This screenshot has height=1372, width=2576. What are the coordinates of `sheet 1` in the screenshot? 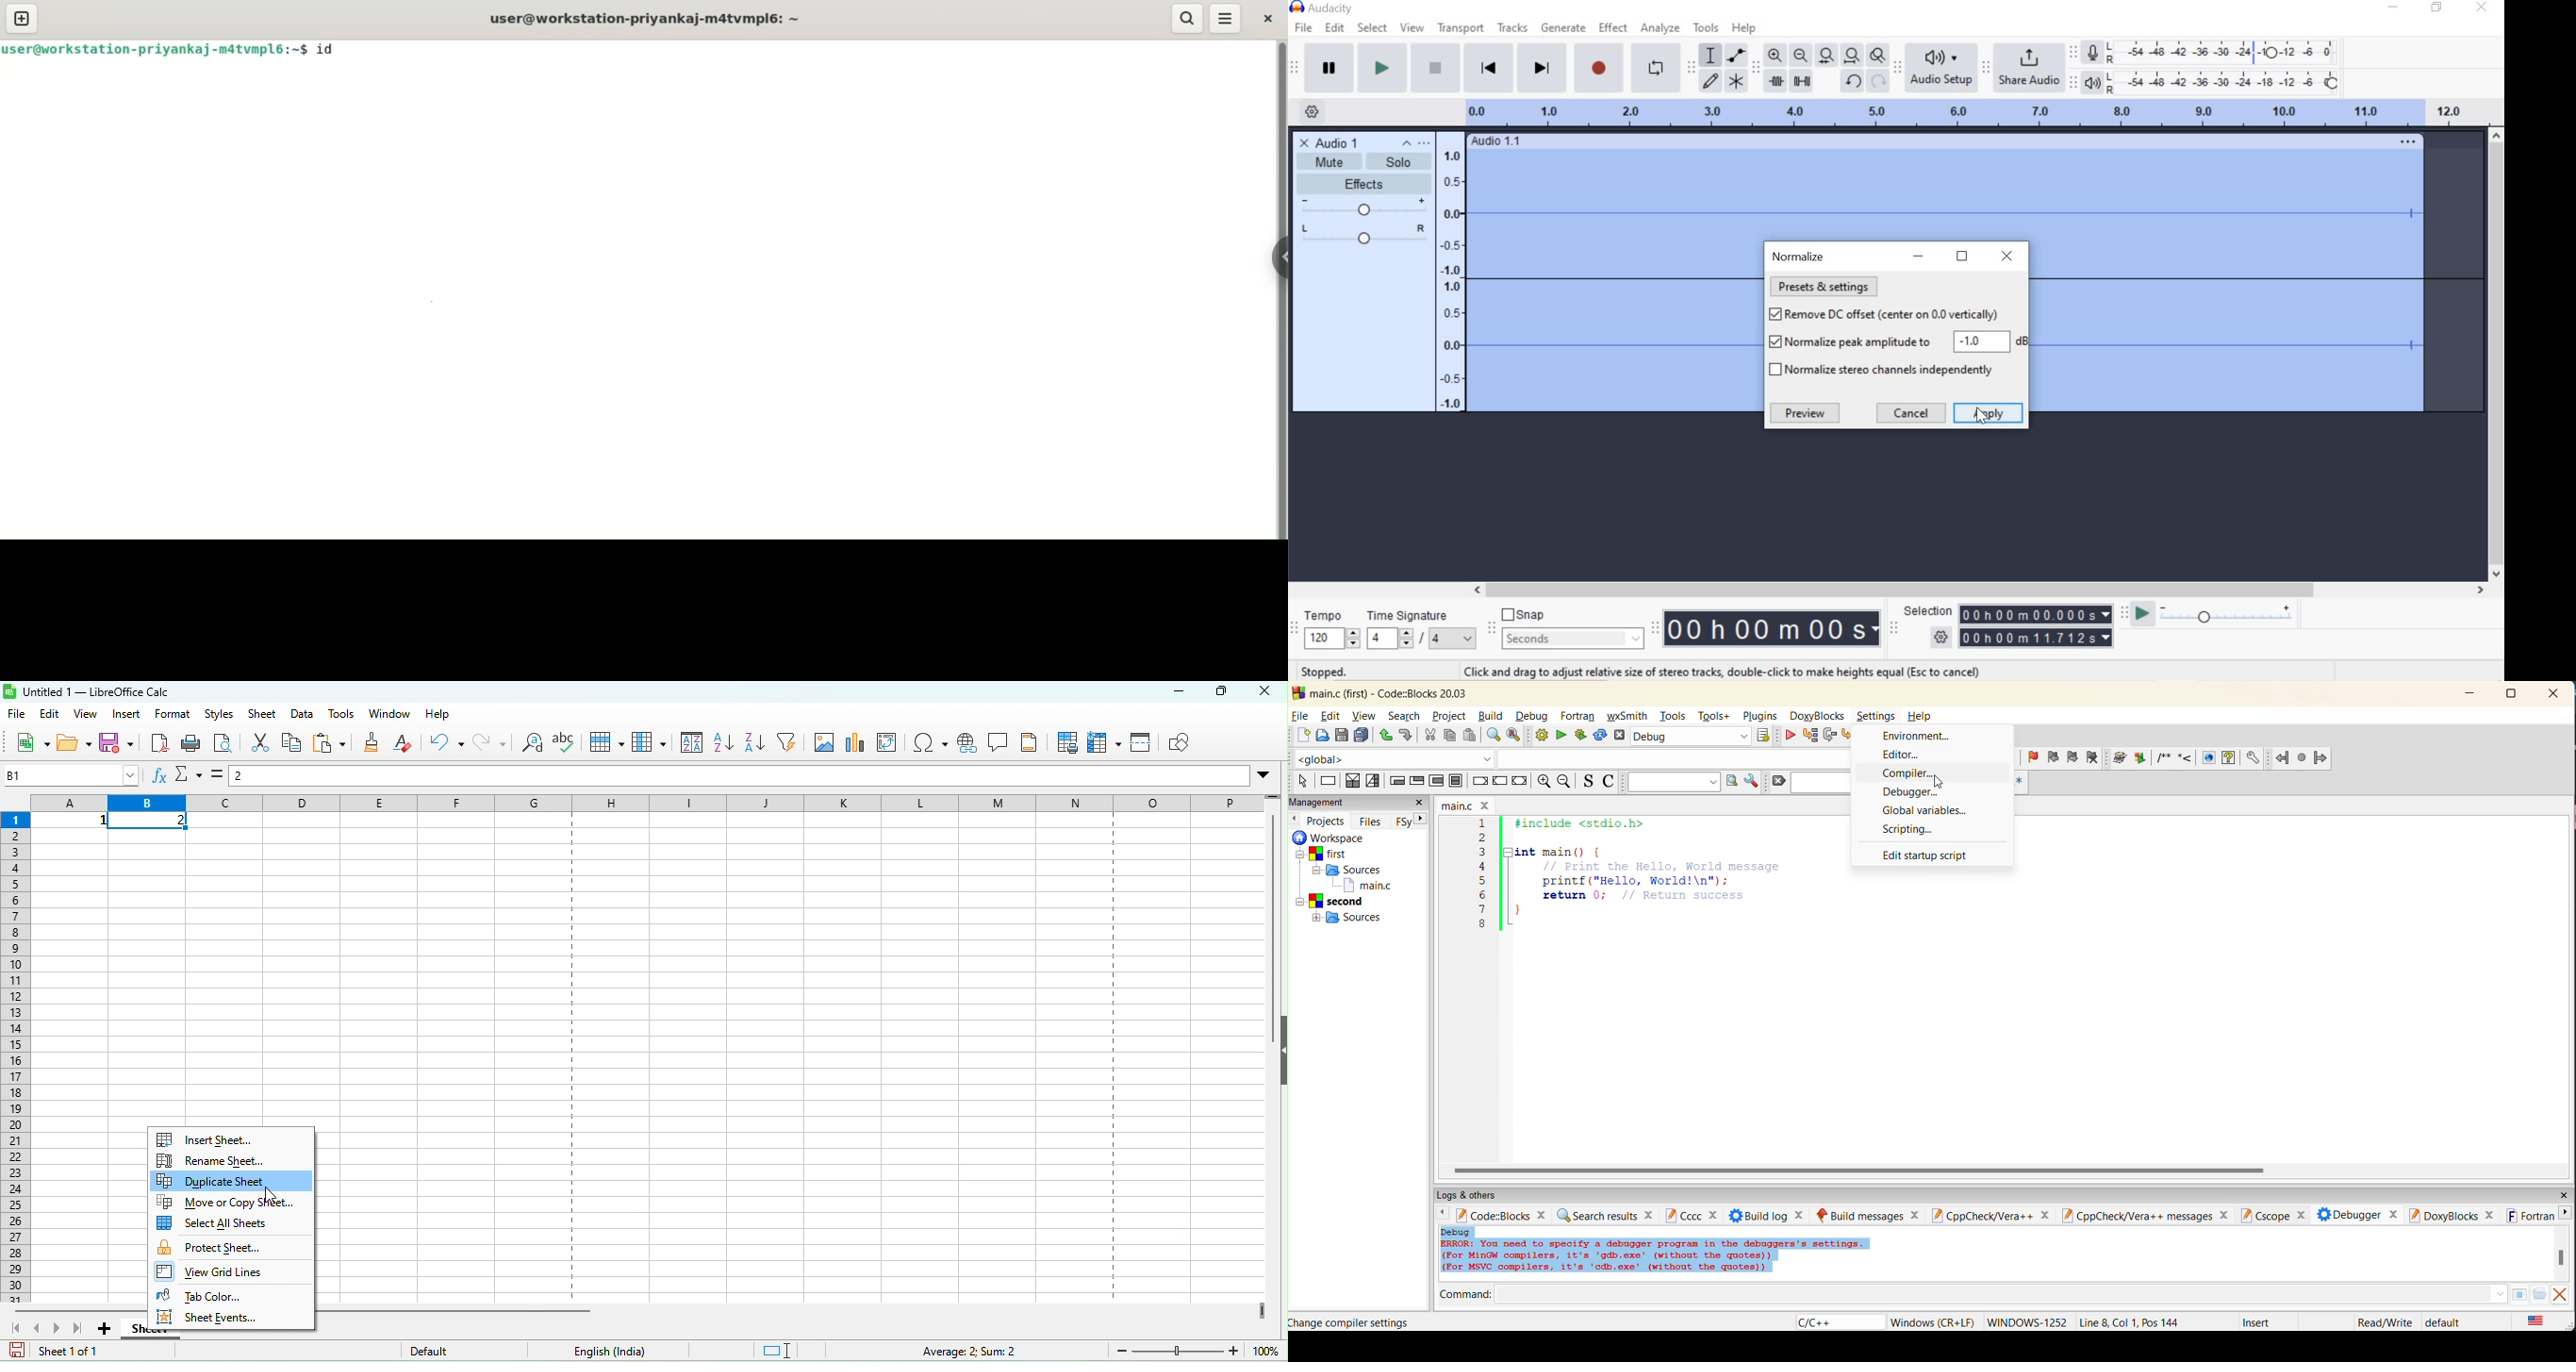 It's located at (135, 1328).